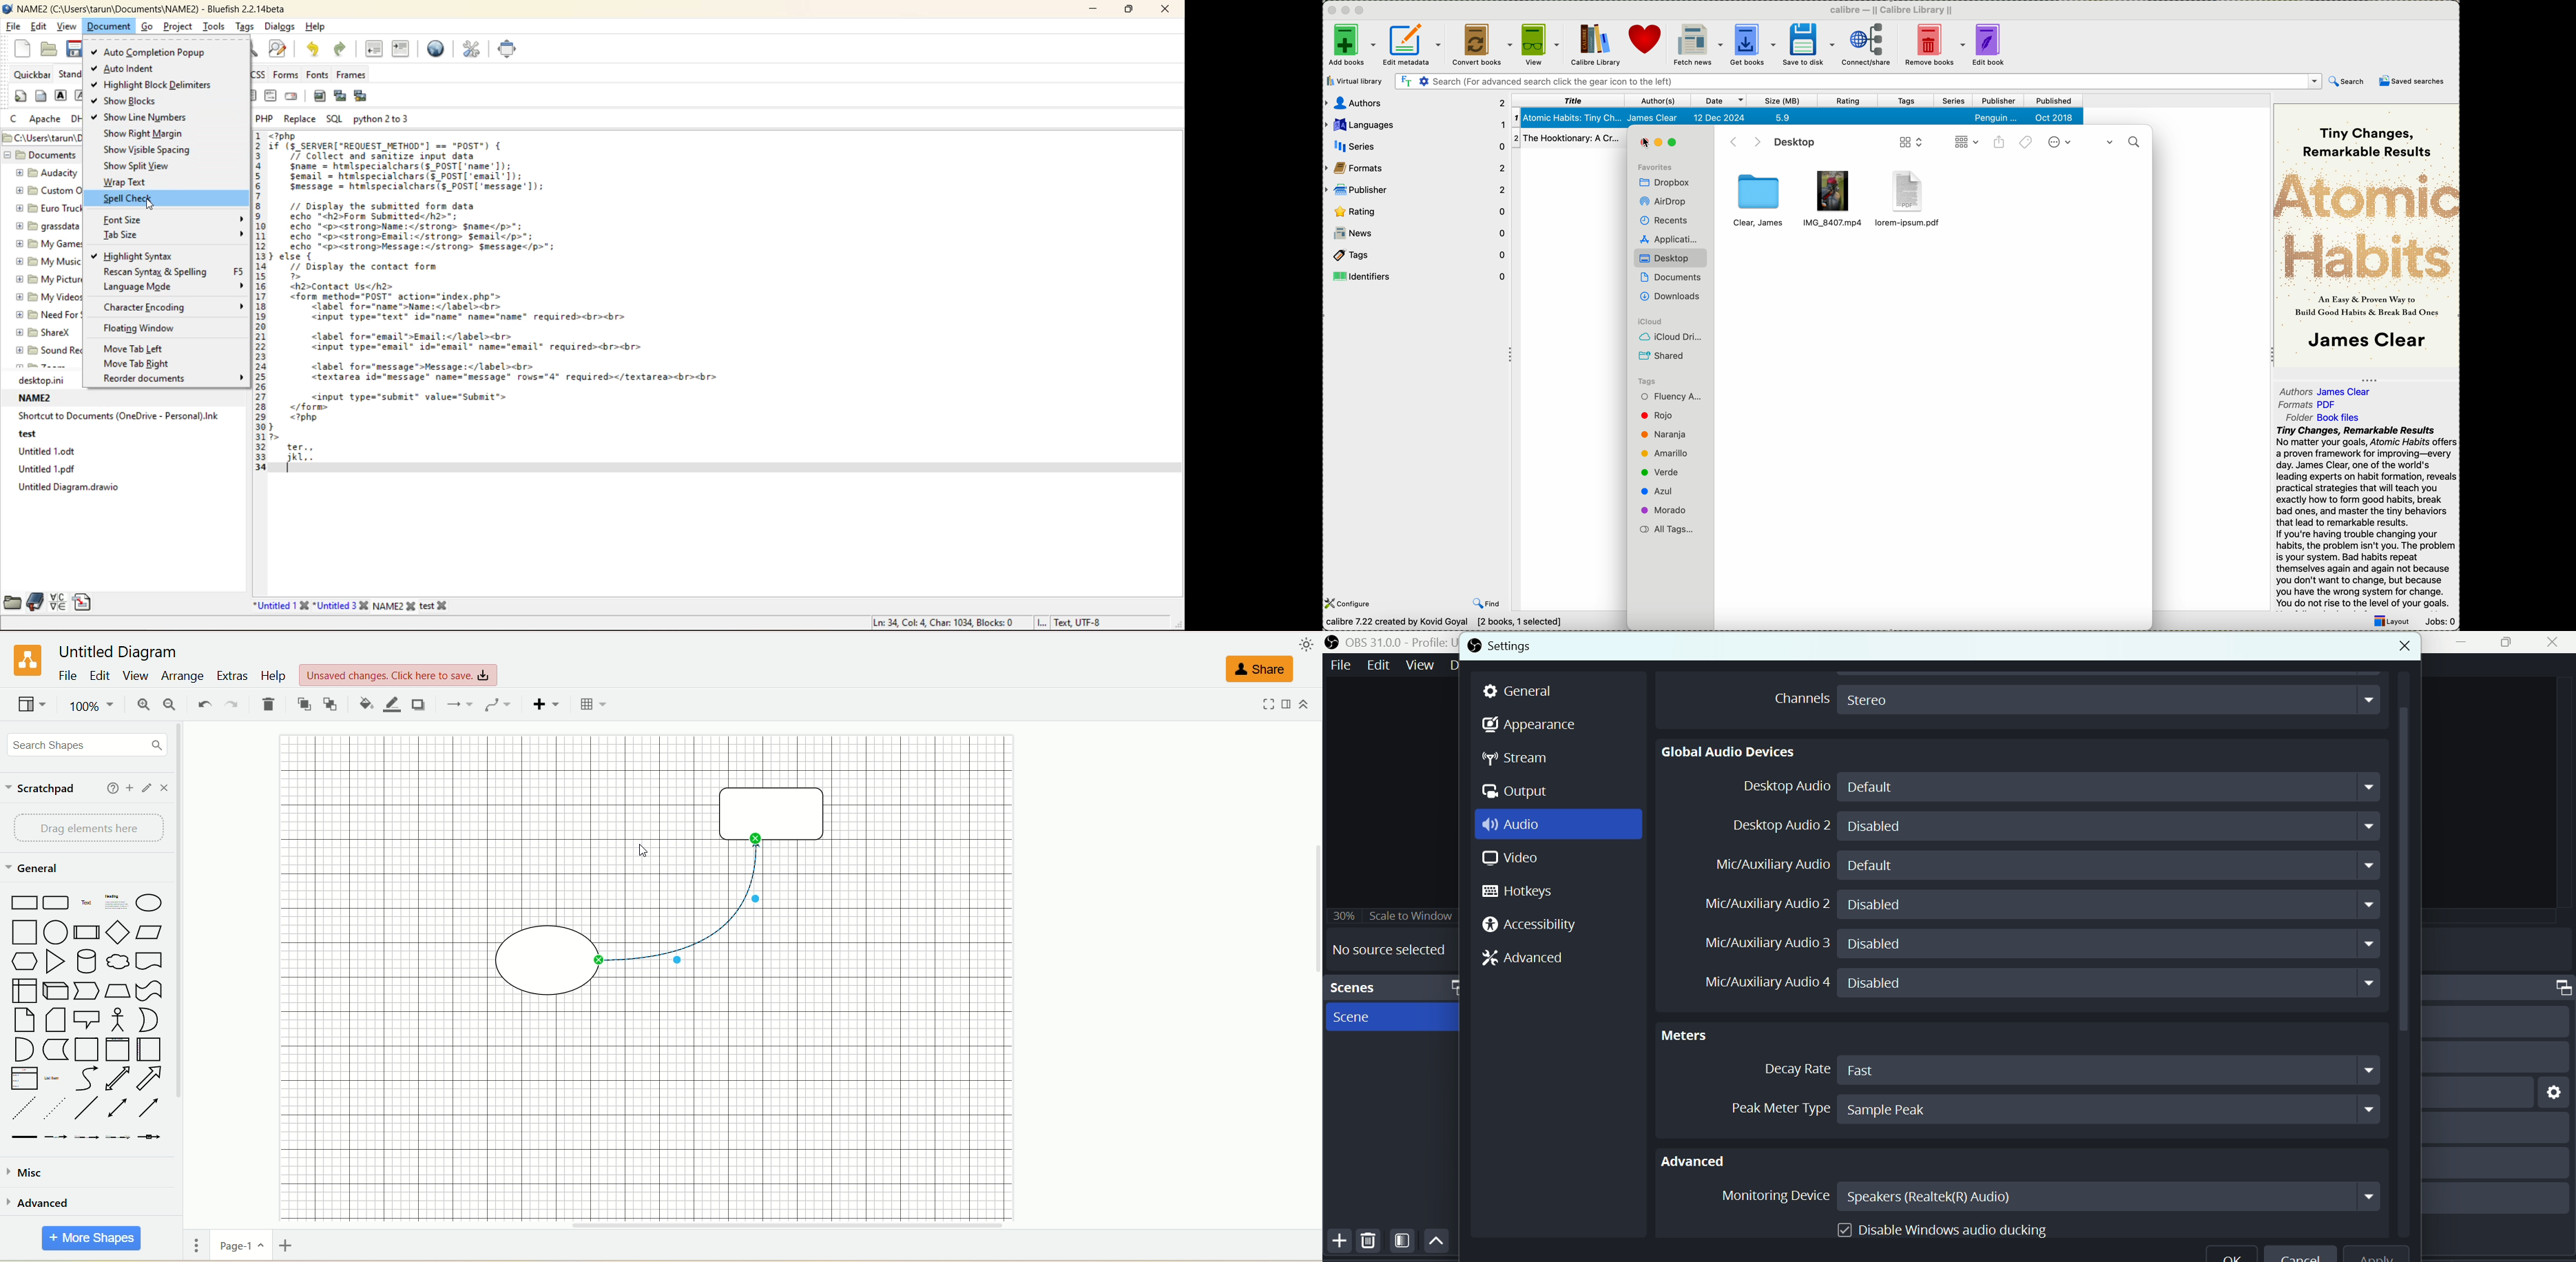 The image size is (2576, 1288). Describe the element at coordinates (1695, 1033) in the screenshot. I see `Meters` at that location.